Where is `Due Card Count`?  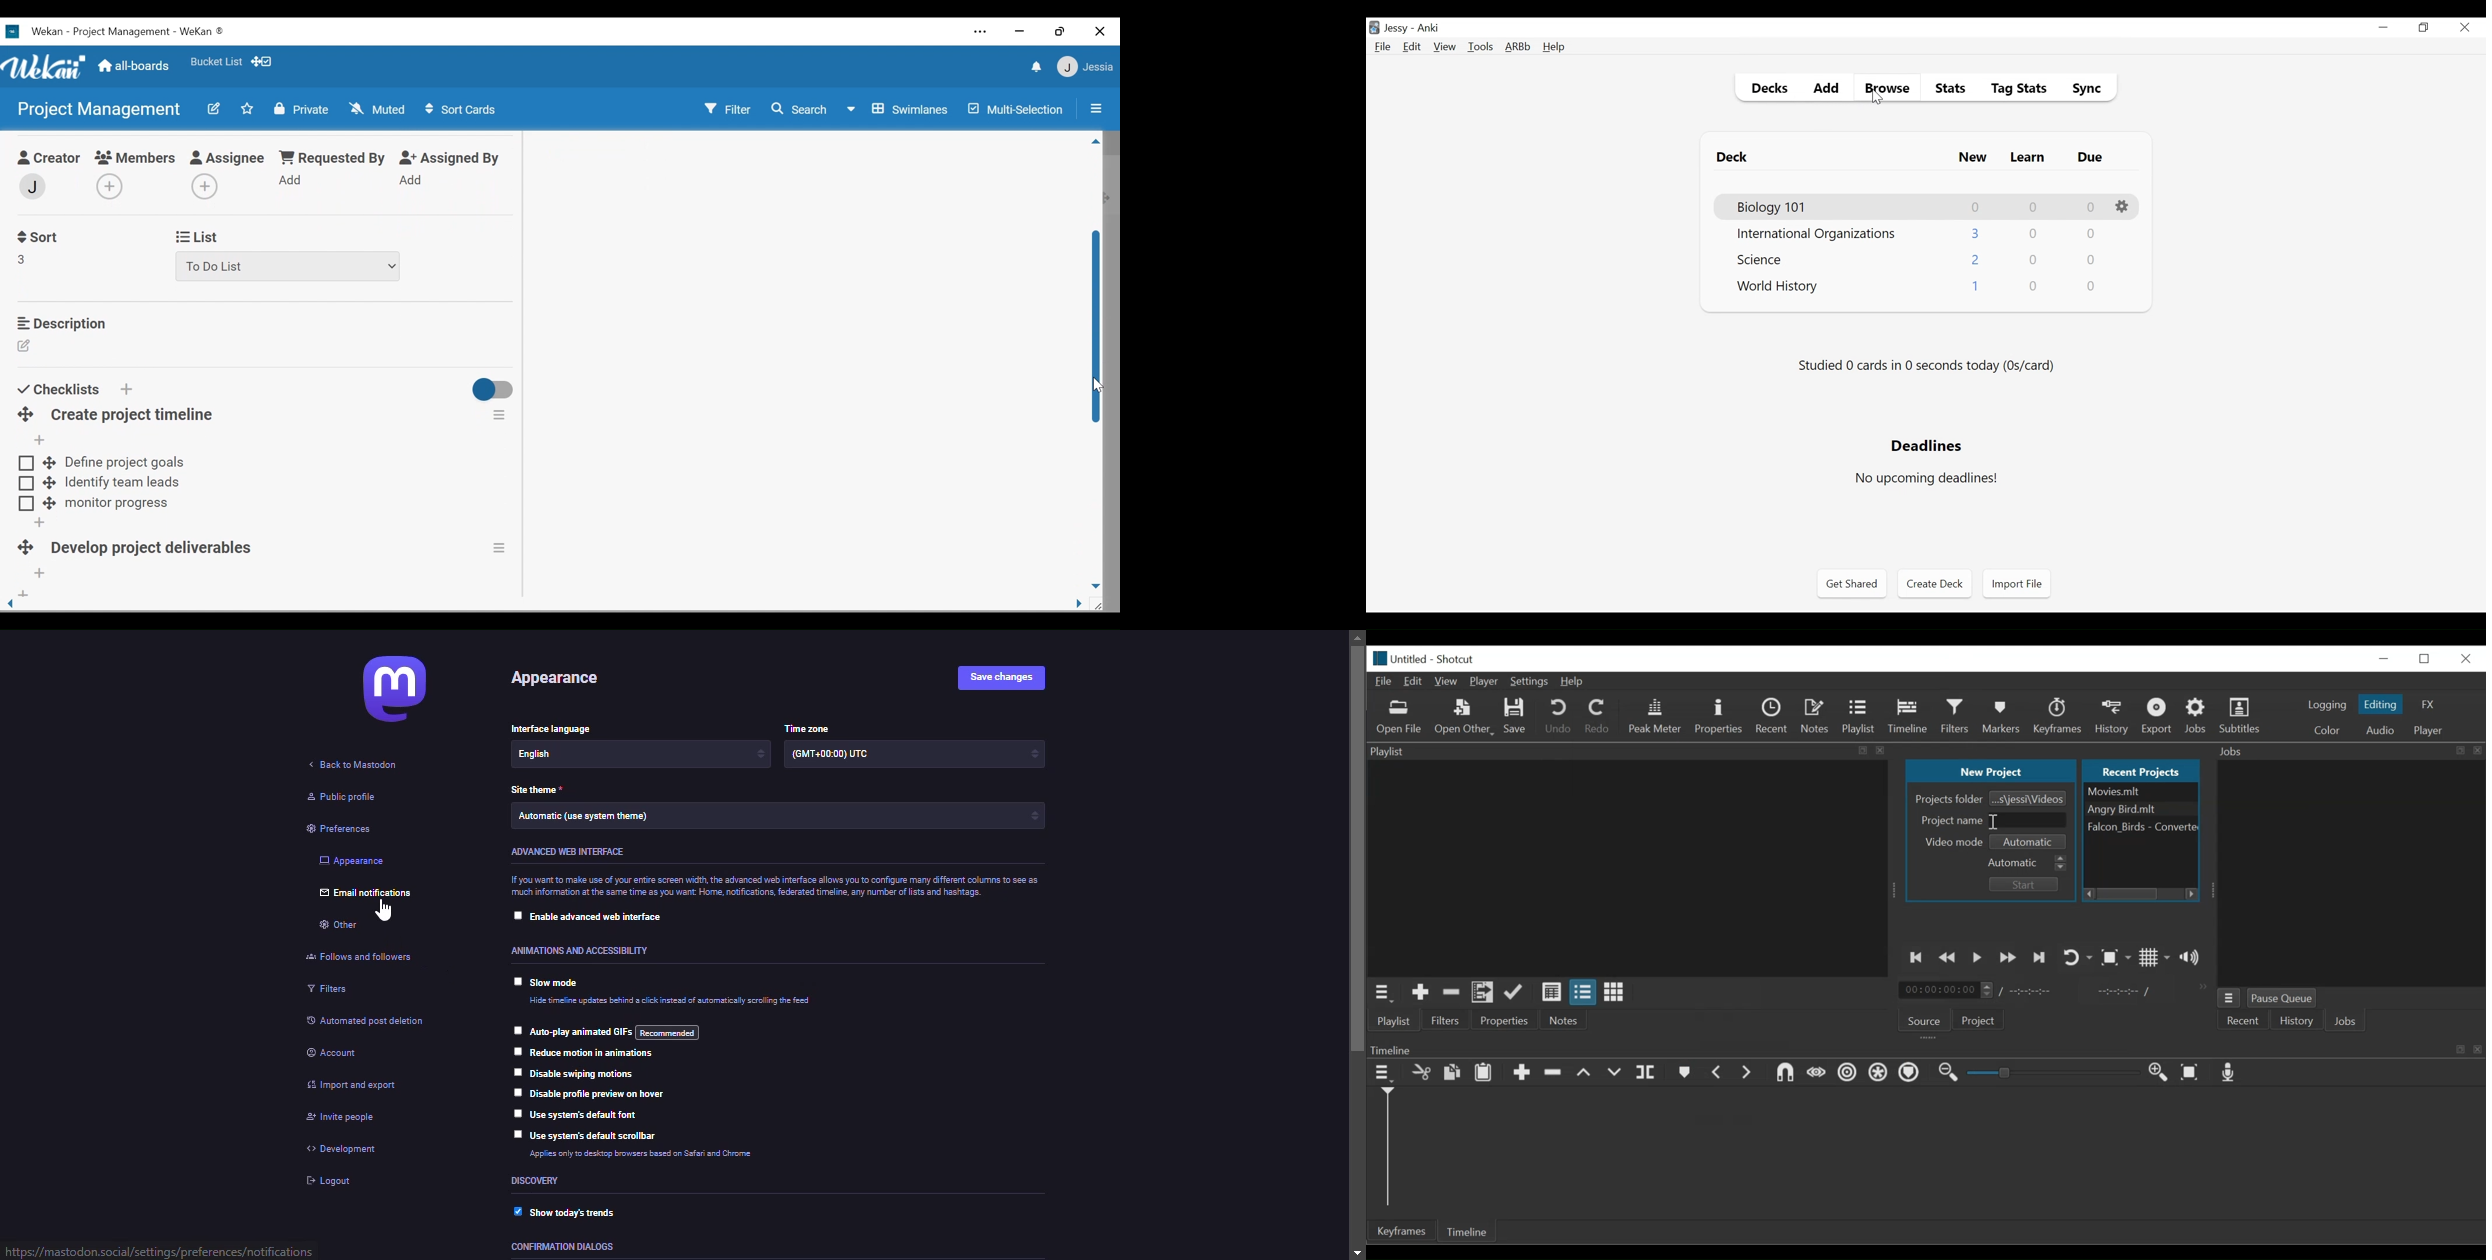
Due Card Count is located at coordinates (2091, 208).